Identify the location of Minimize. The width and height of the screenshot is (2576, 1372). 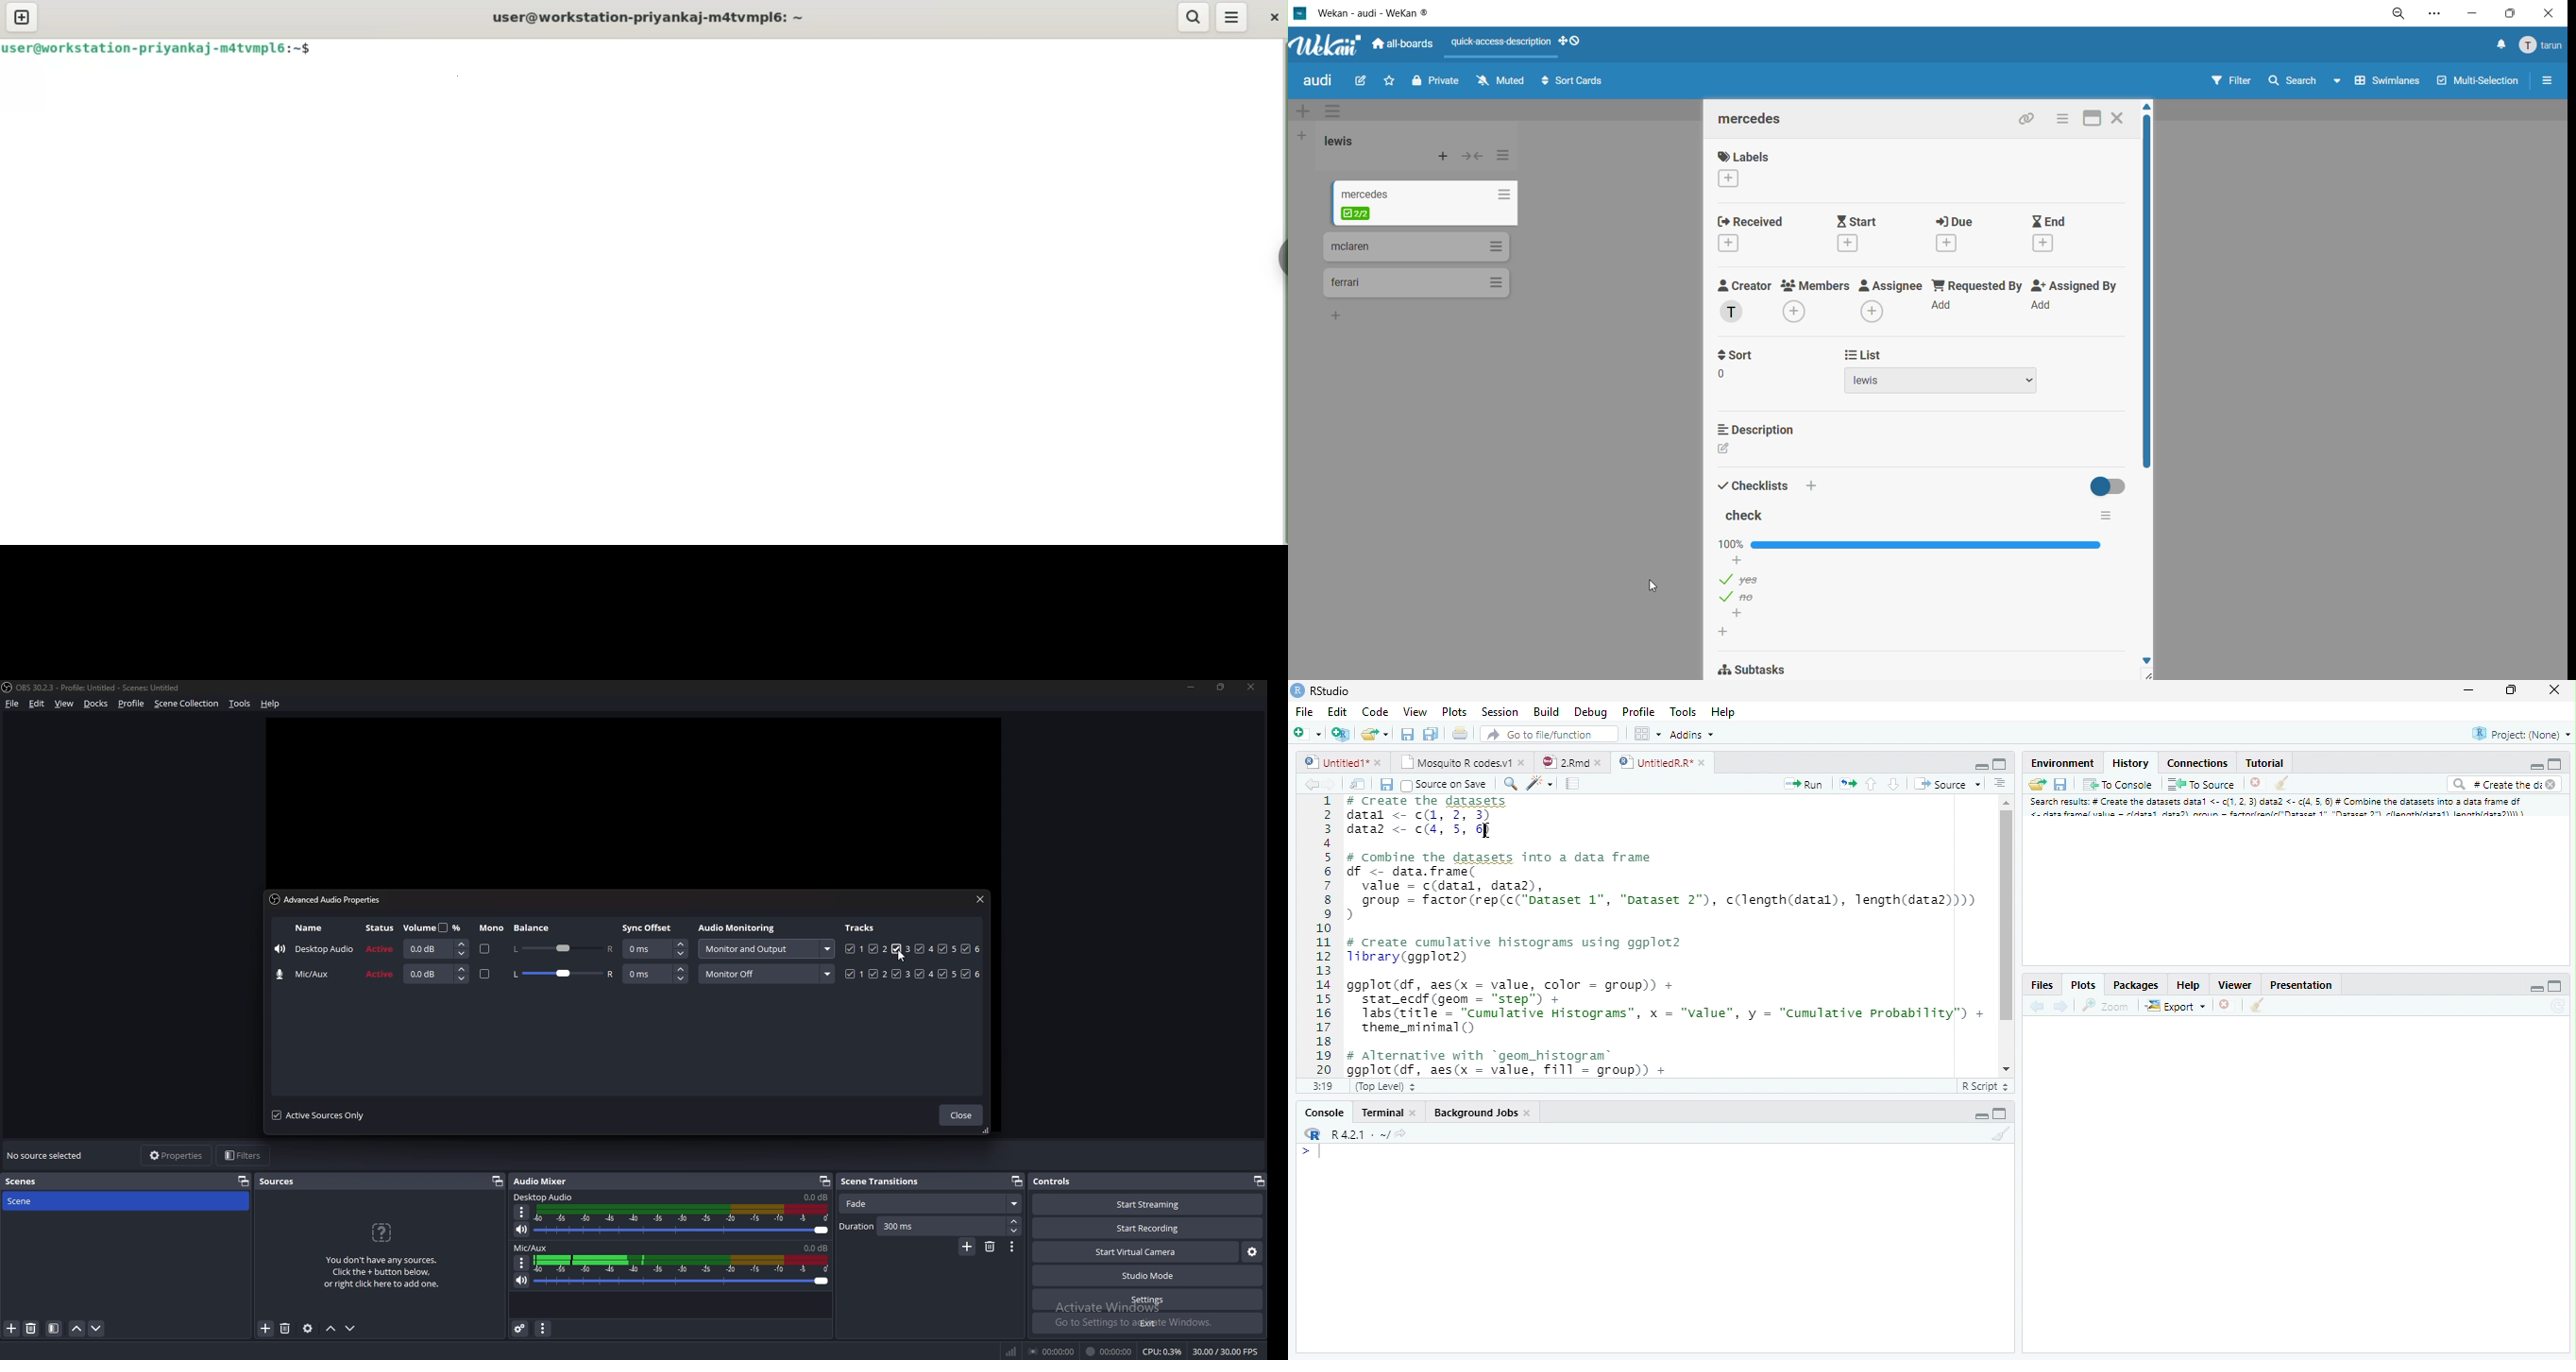
(1980, 1115).